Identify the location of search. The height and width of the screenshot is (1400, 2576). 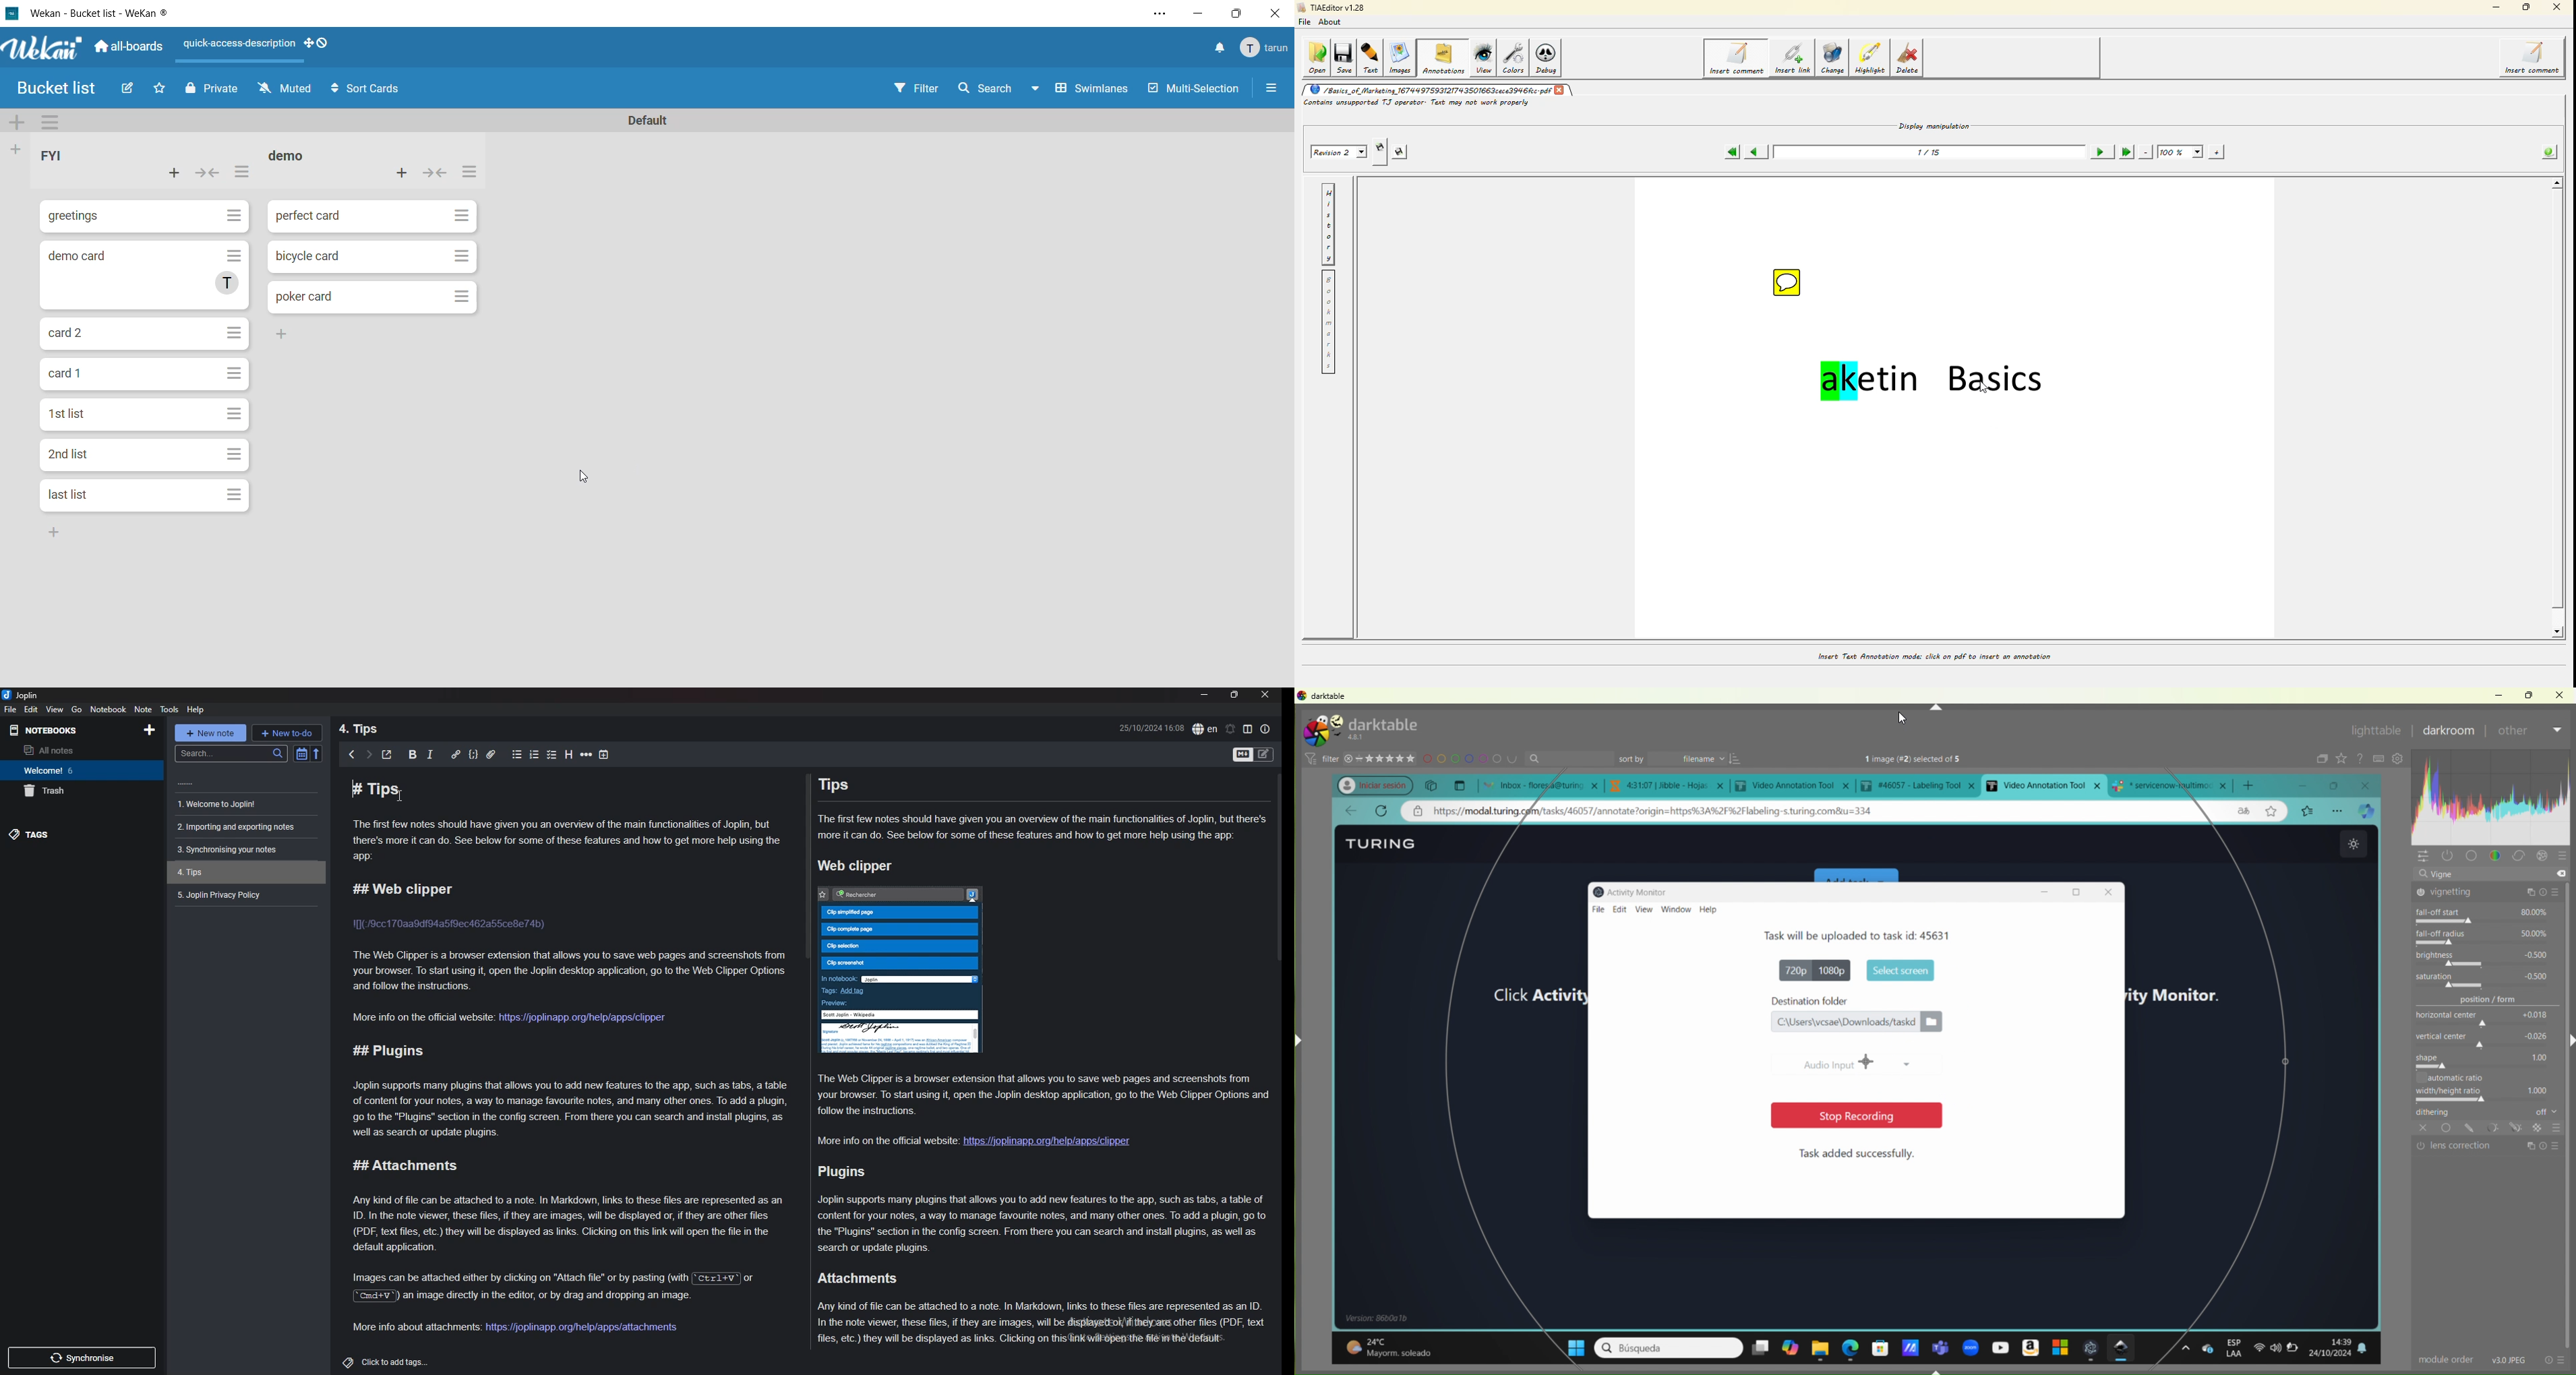
(1668, 1348).